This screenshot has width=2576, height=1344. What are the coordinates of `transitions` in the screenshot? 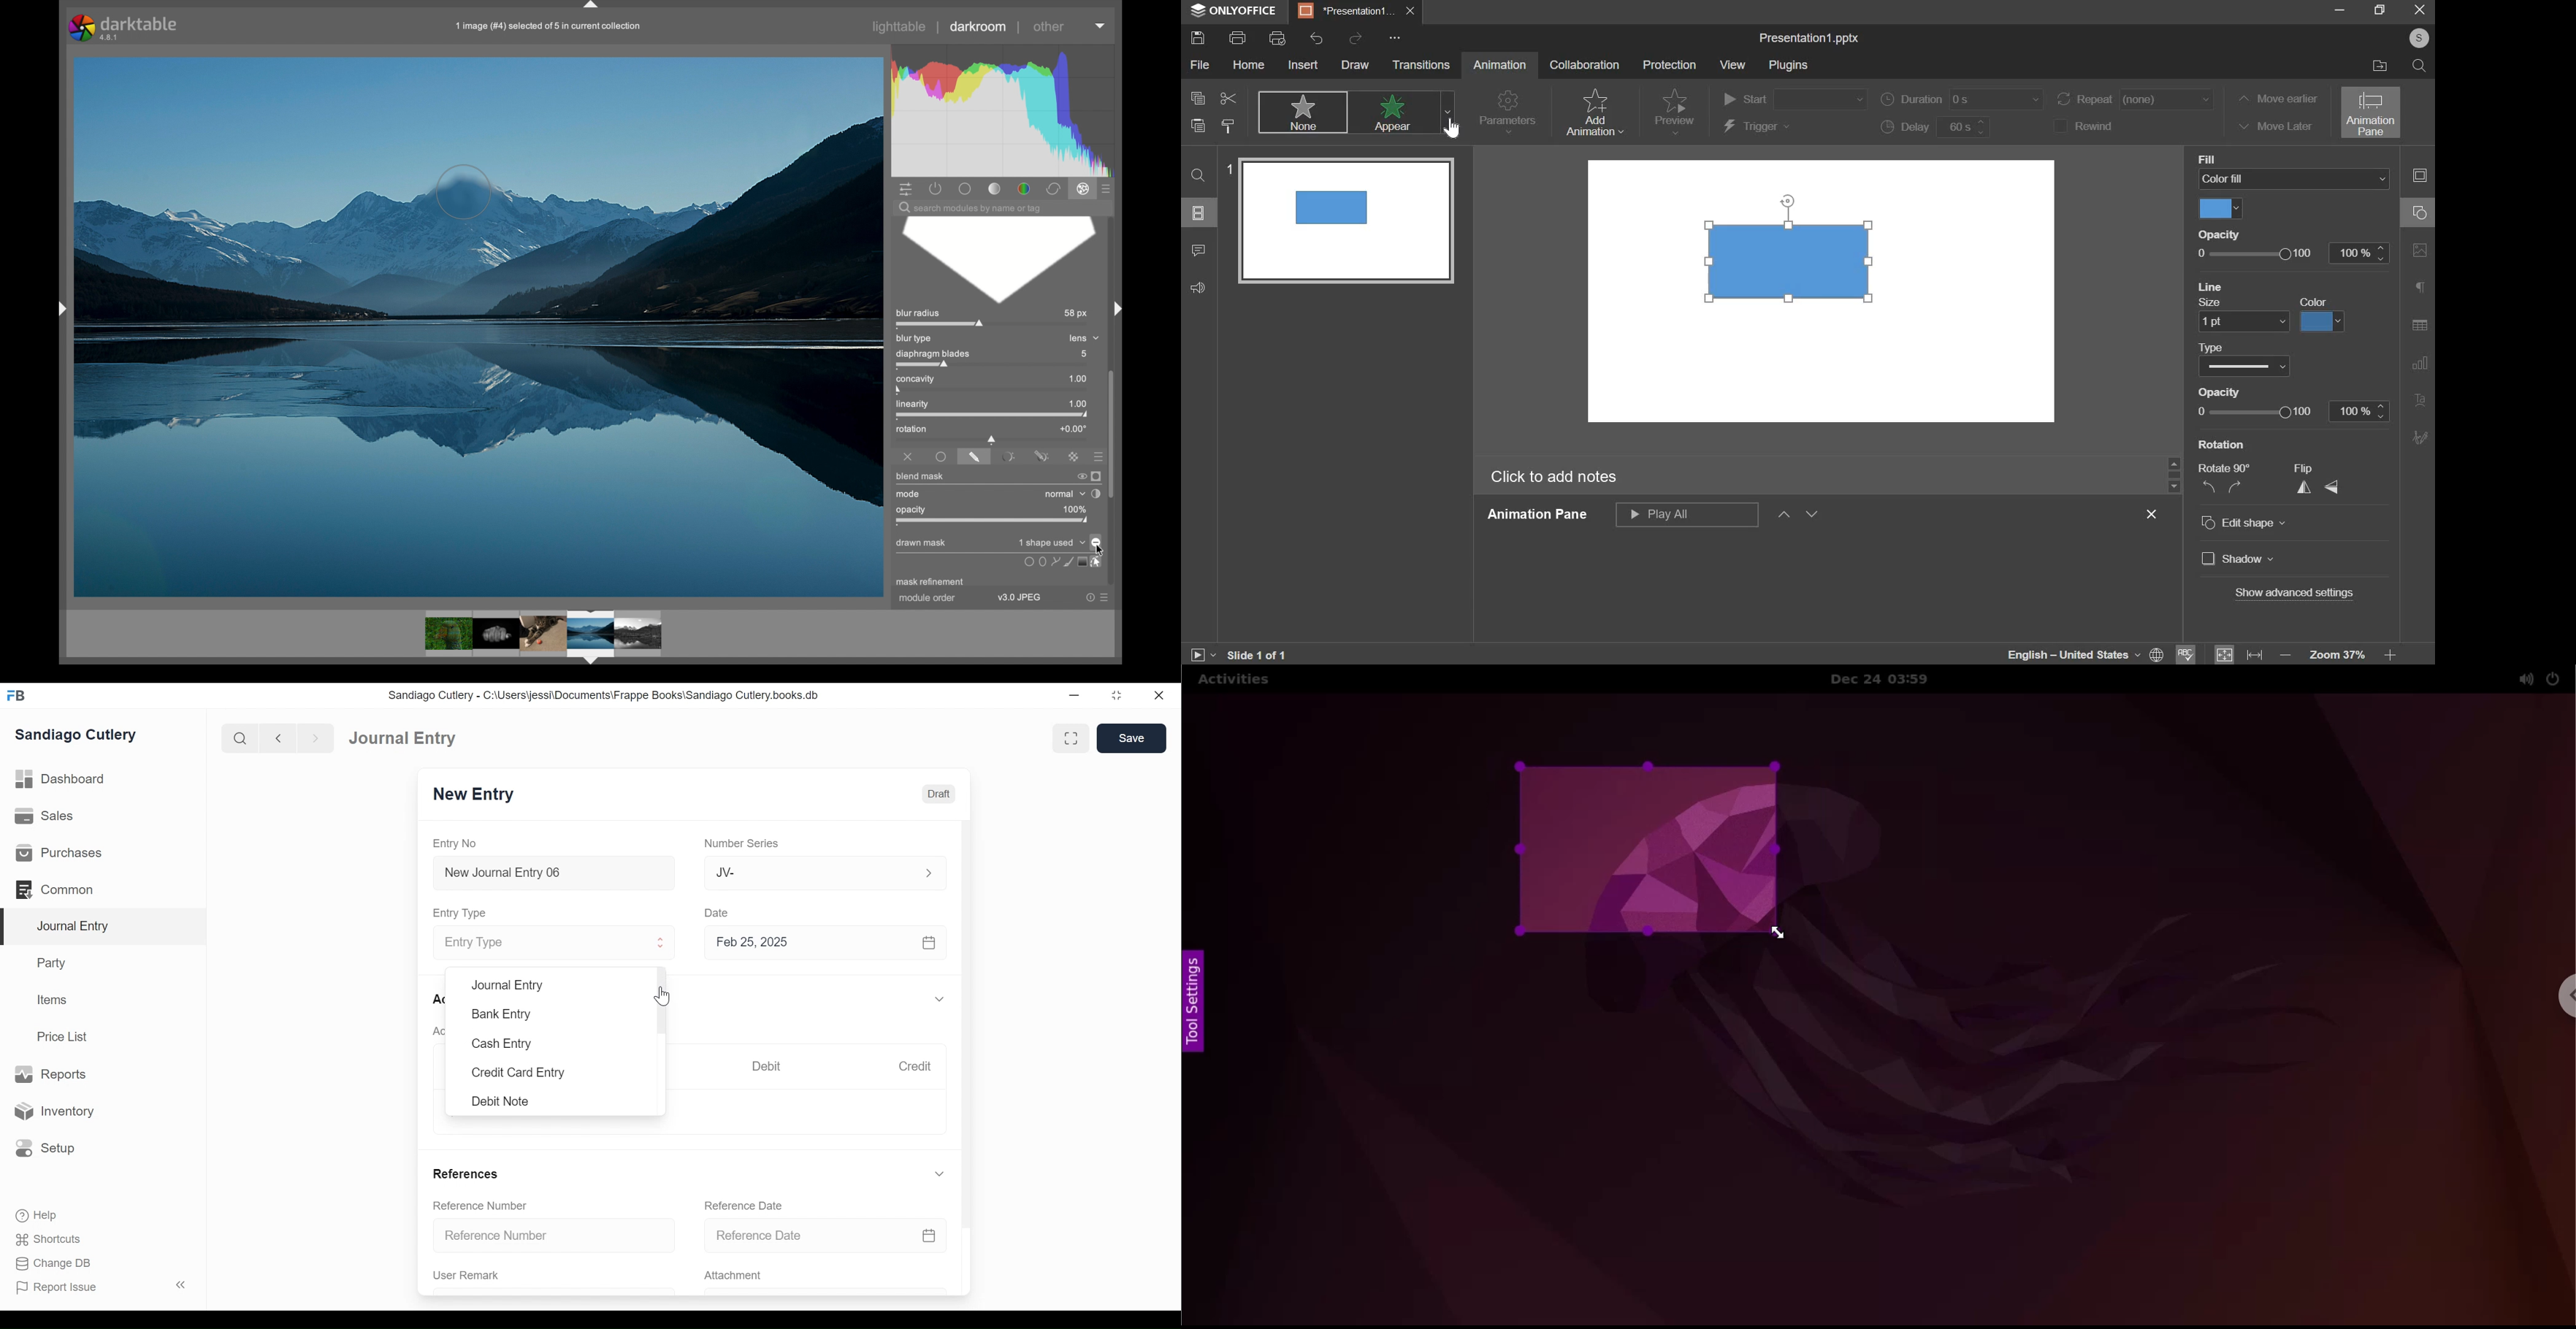 It's located at (1422, 66).